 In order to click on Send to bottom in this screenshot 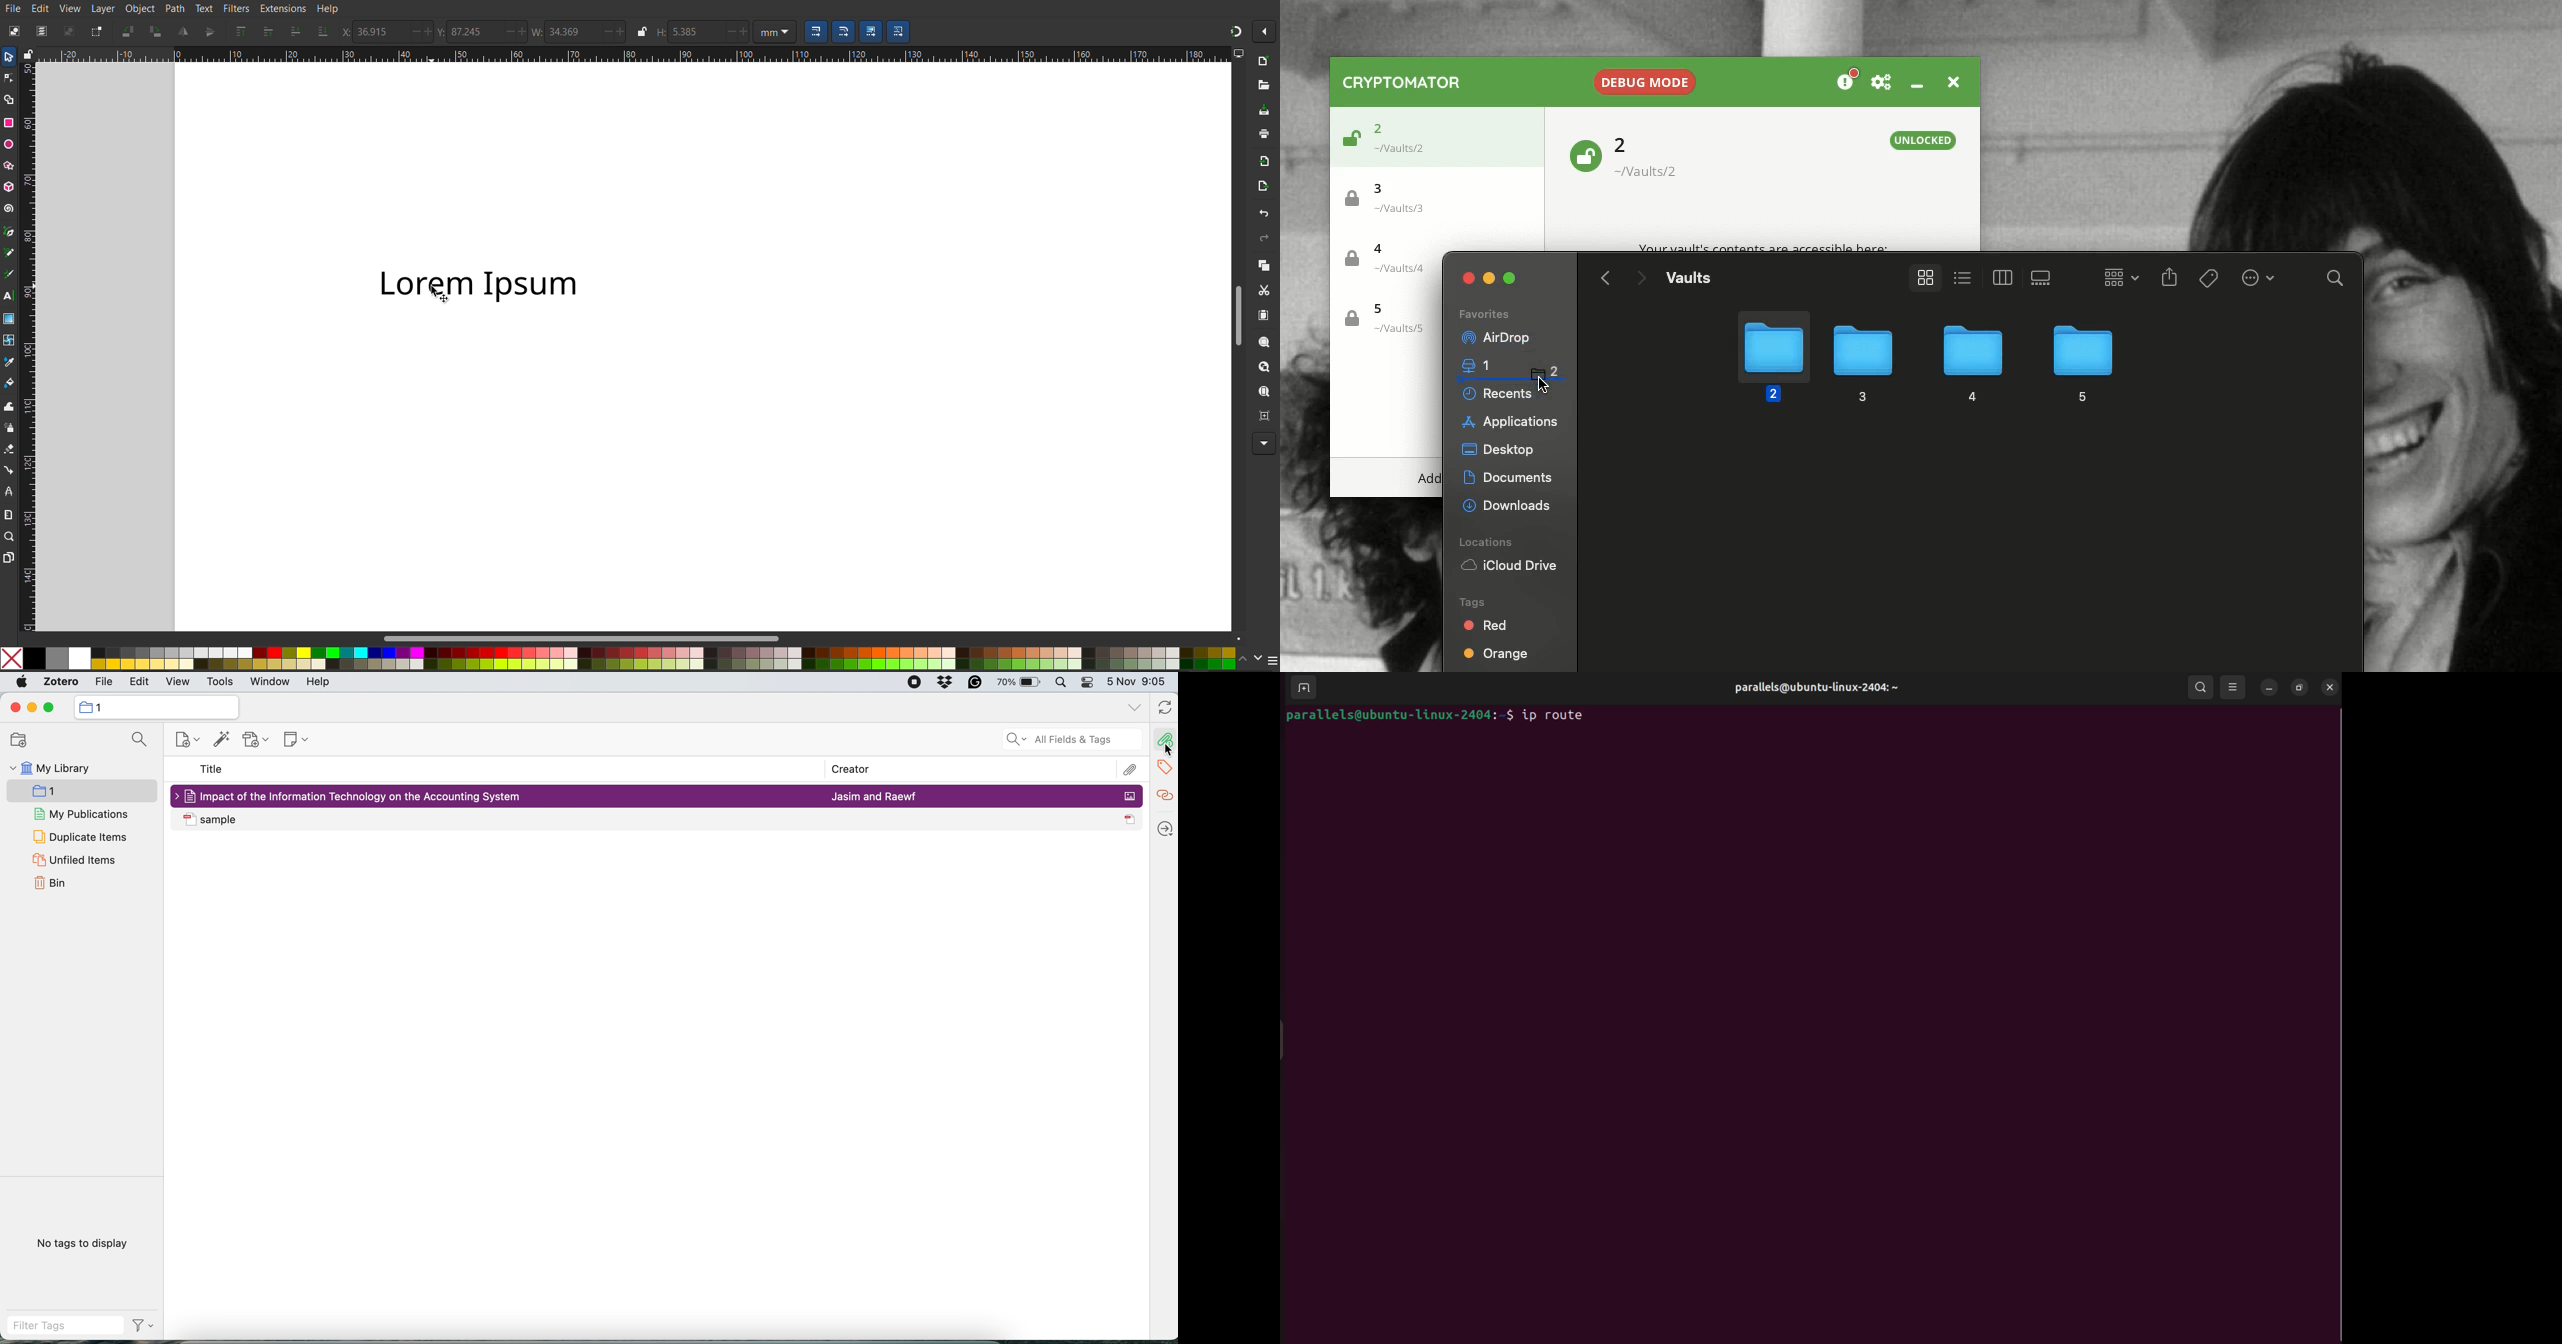, I will do `click(323, 32)`.